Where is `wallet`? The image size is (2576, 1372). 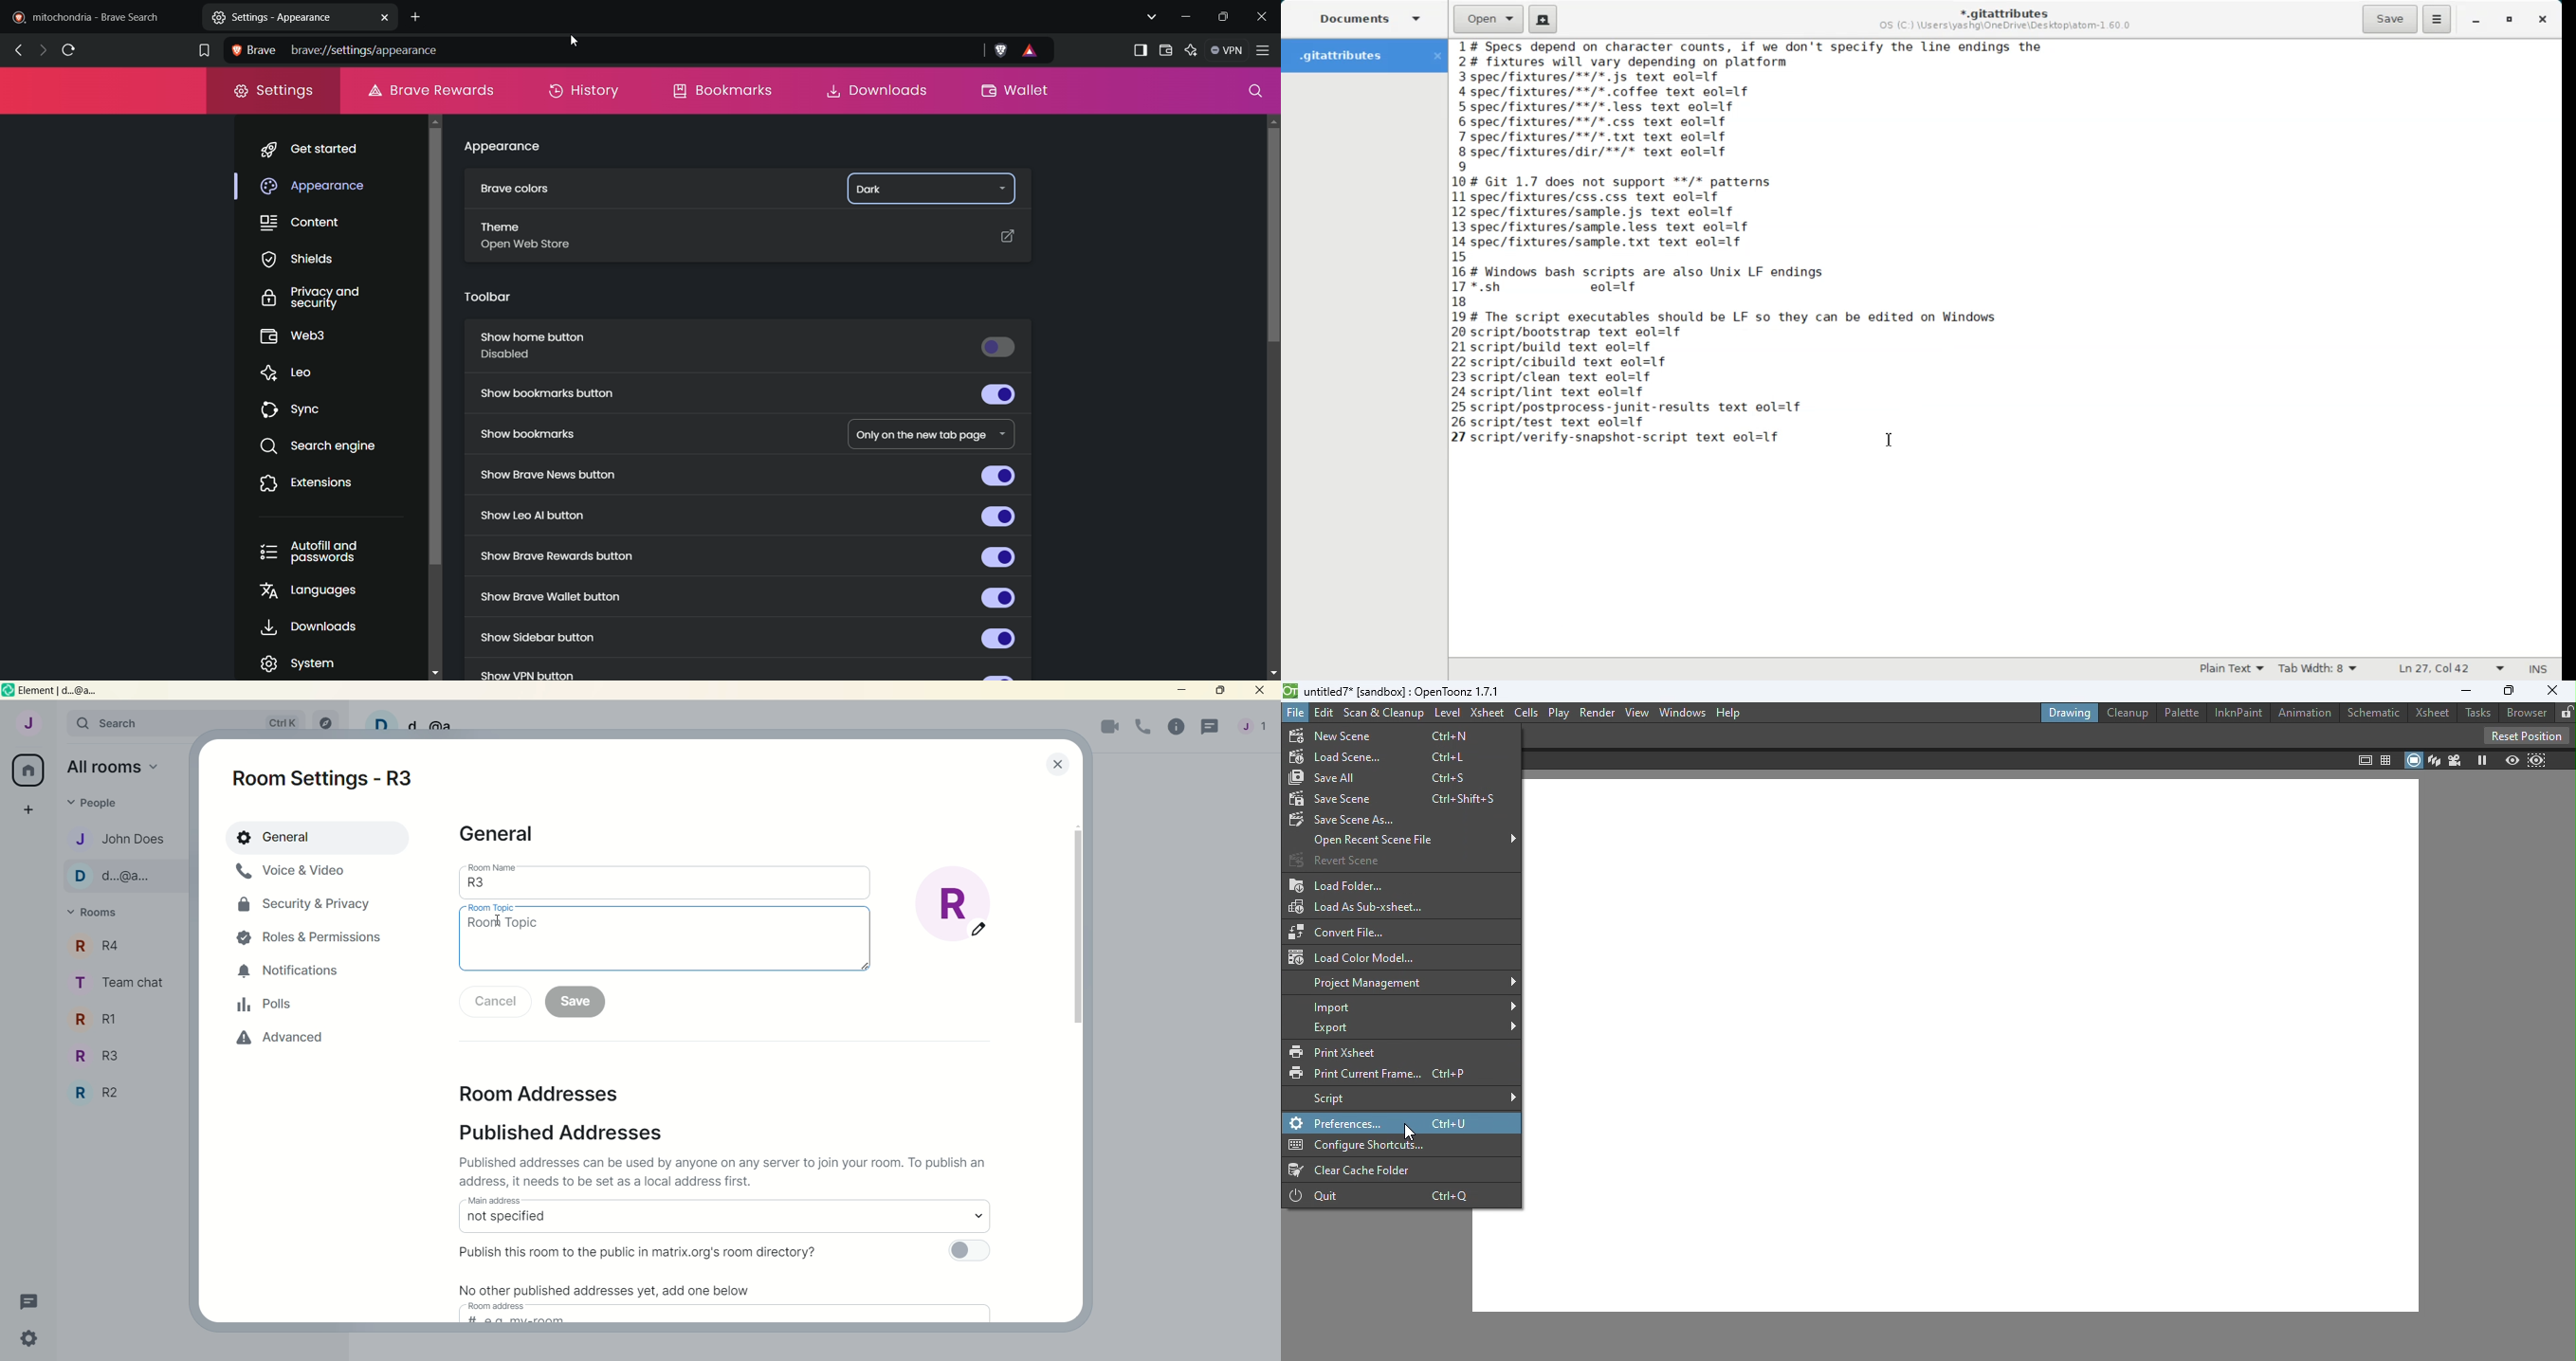 wallet is located at coordinates (1166, 50).